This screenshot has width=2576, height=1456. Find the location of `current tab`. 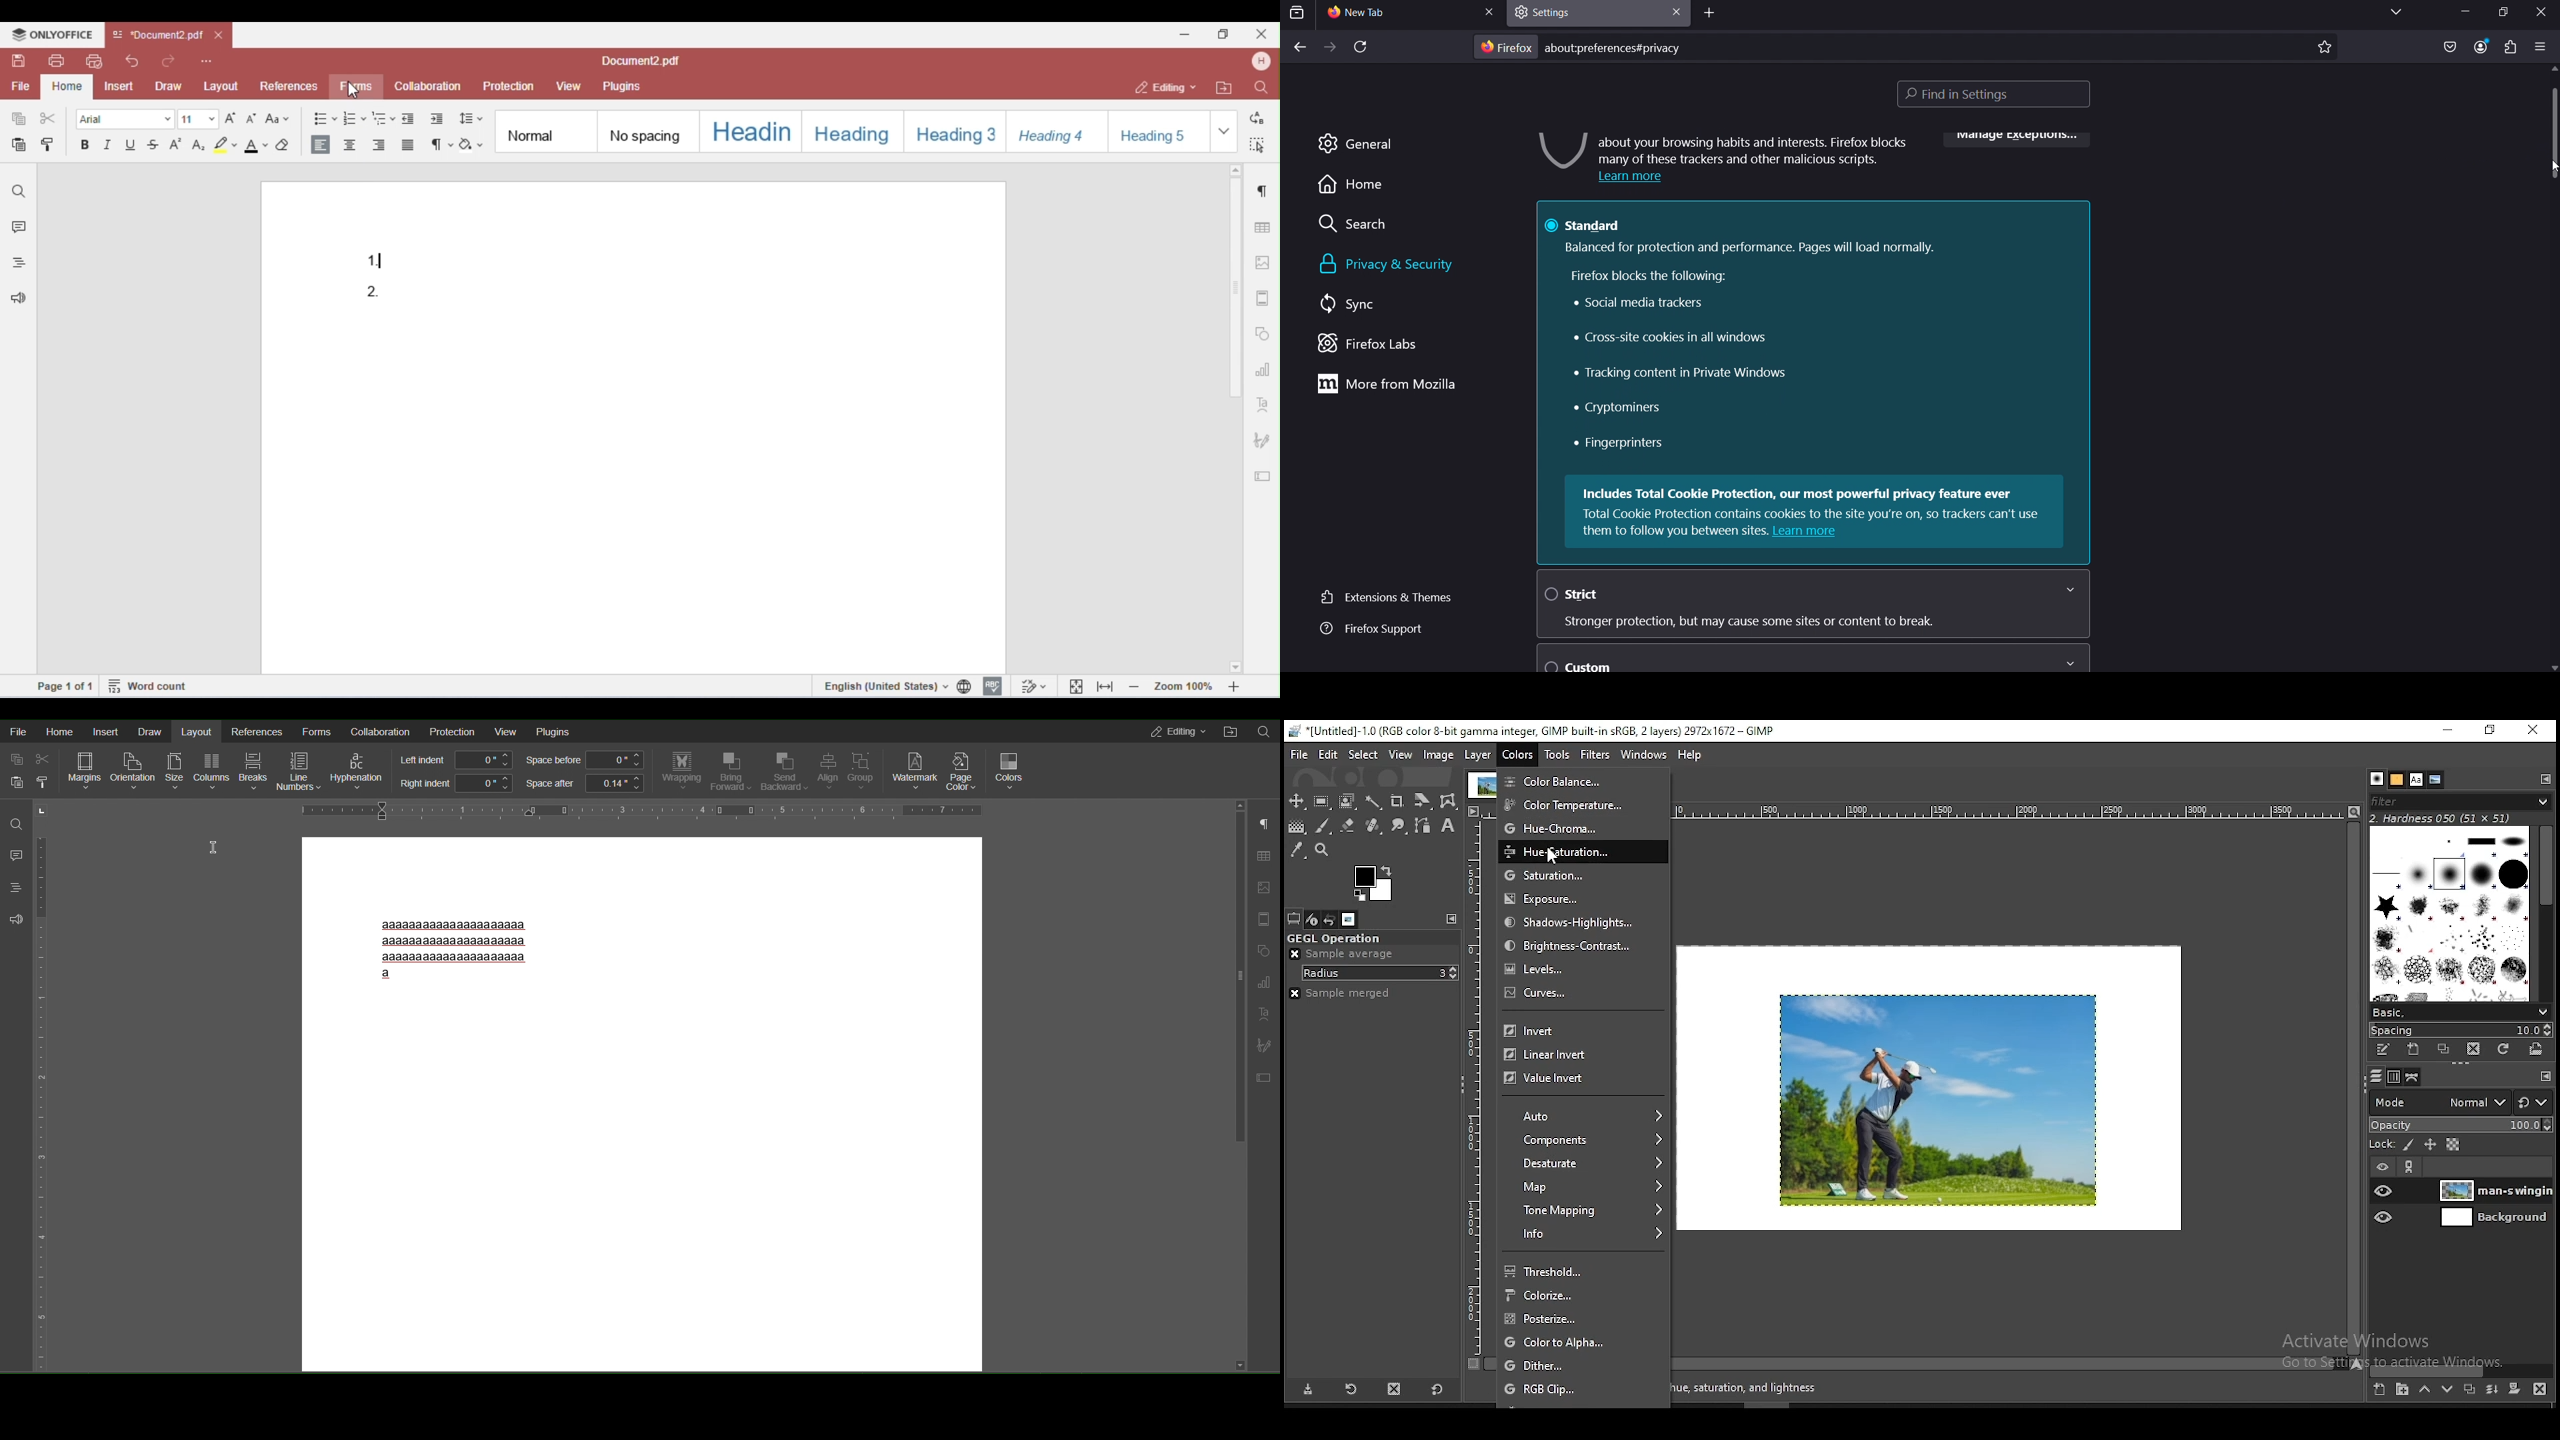

current tab is located at coordinates (1373, 13).